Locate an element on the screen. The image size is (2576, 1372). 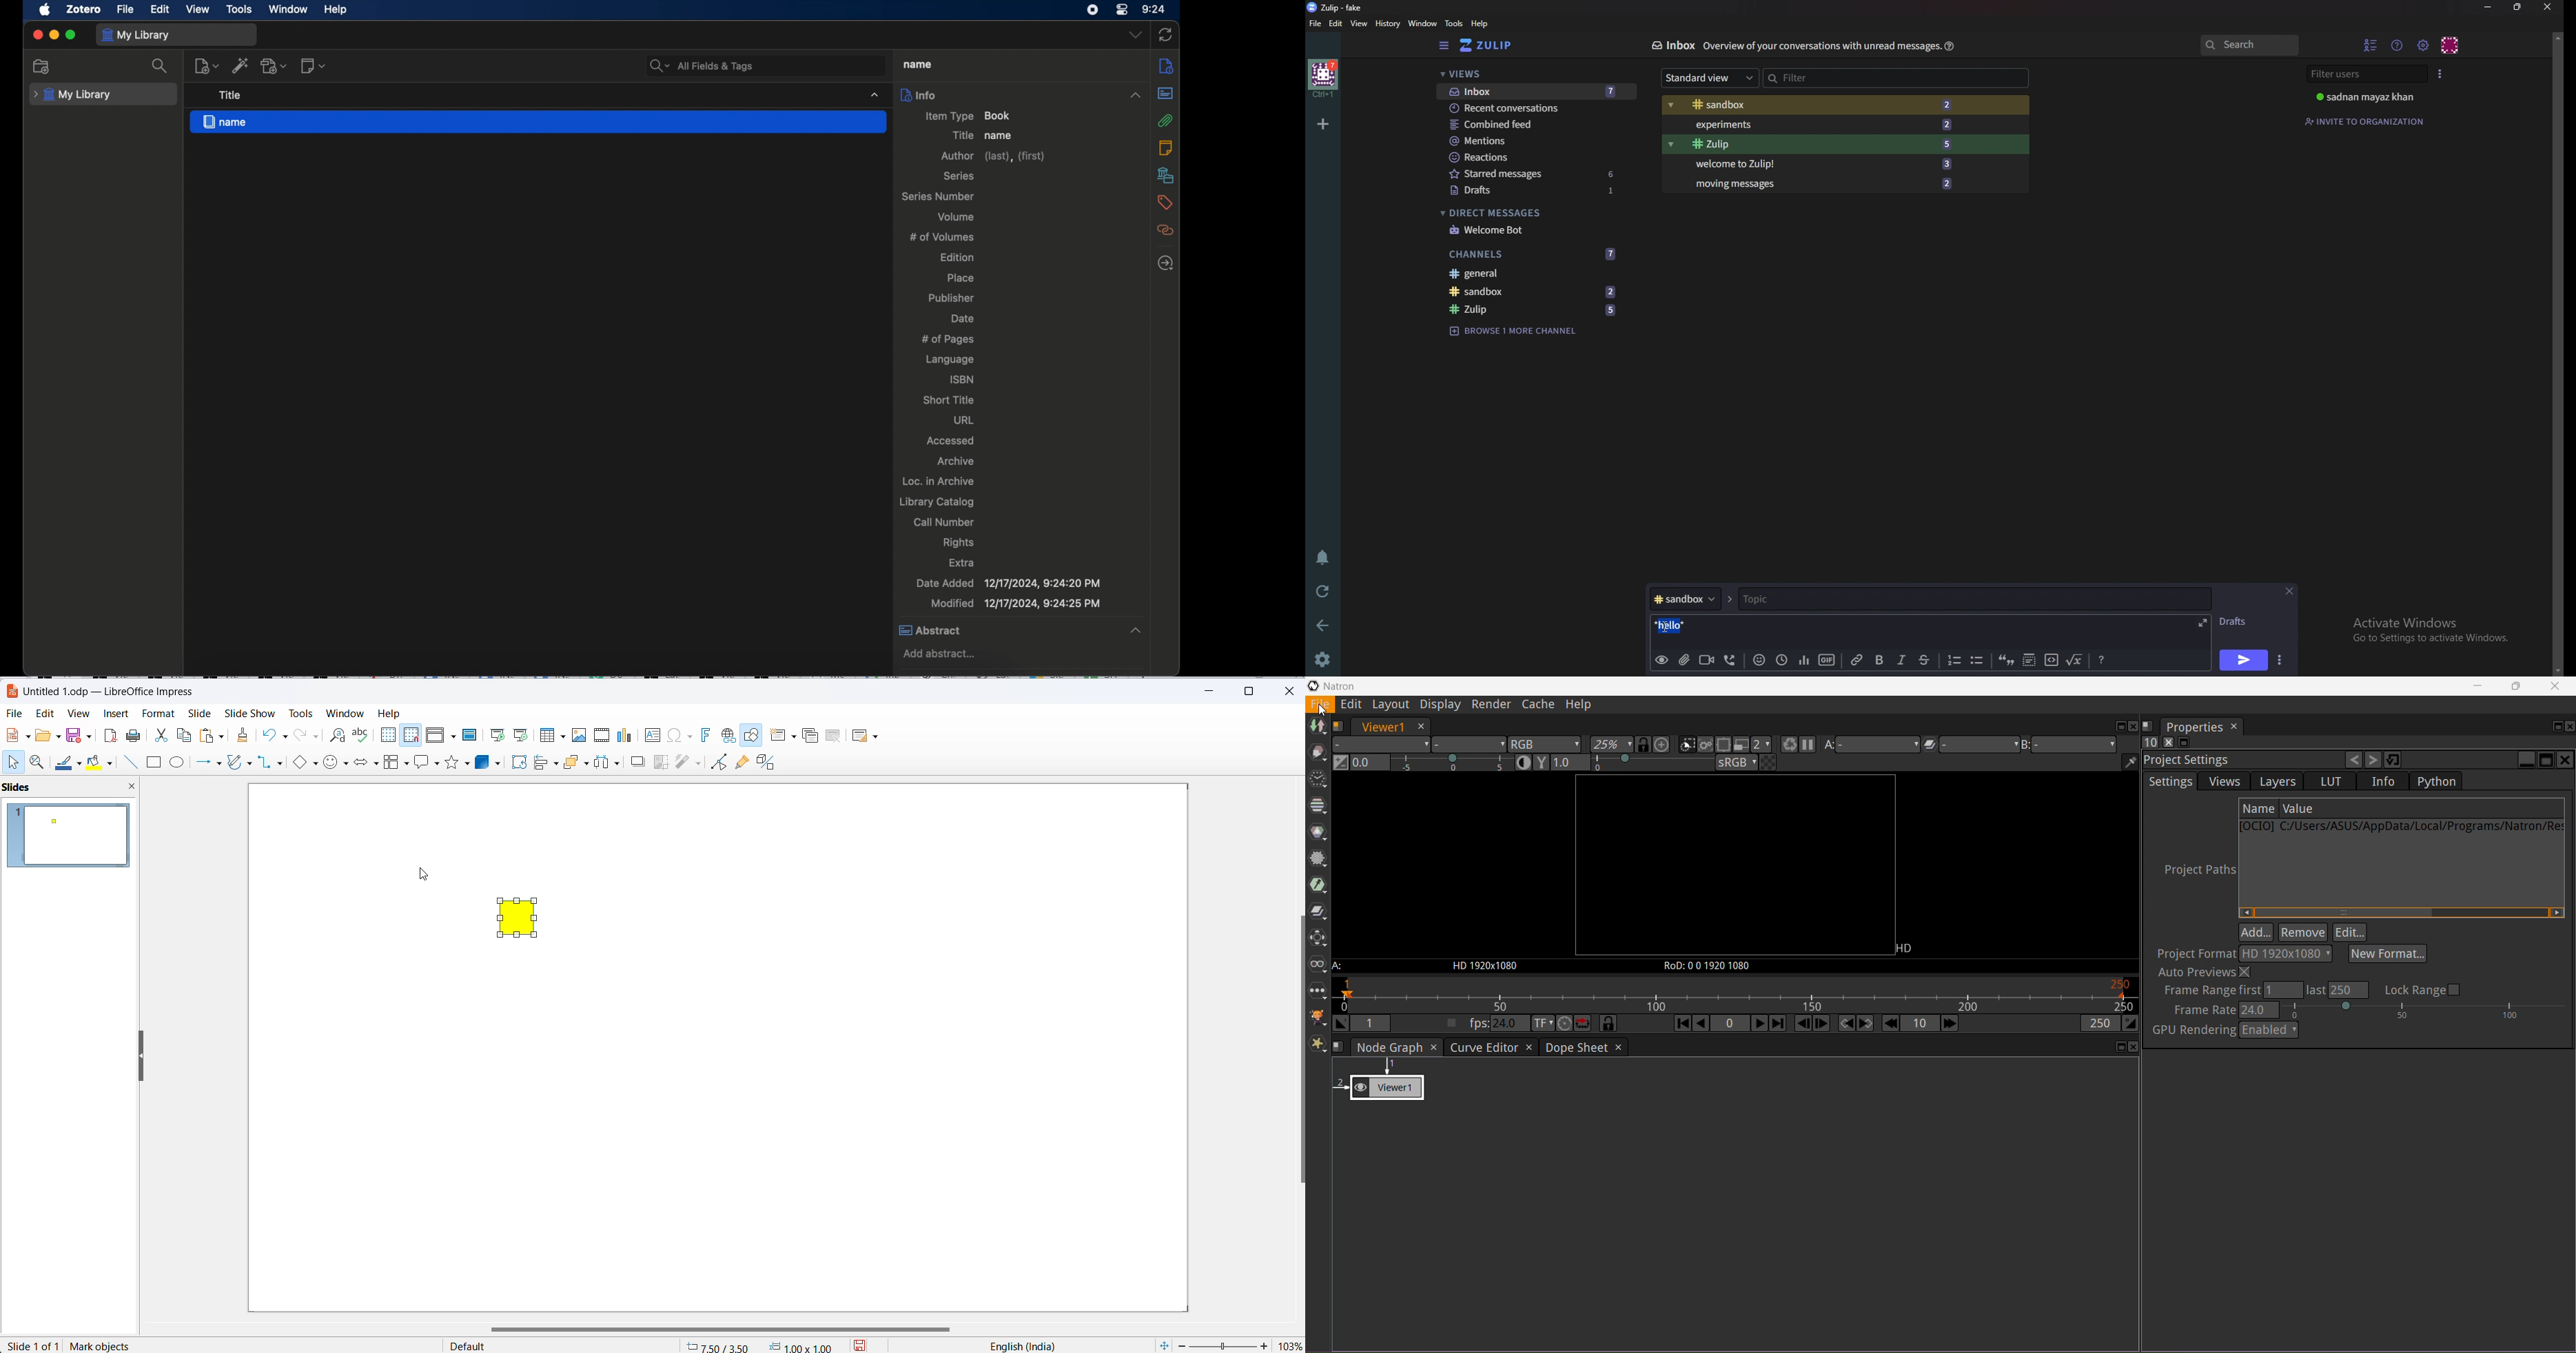
shape selected is located at coordinates (105, 1345).